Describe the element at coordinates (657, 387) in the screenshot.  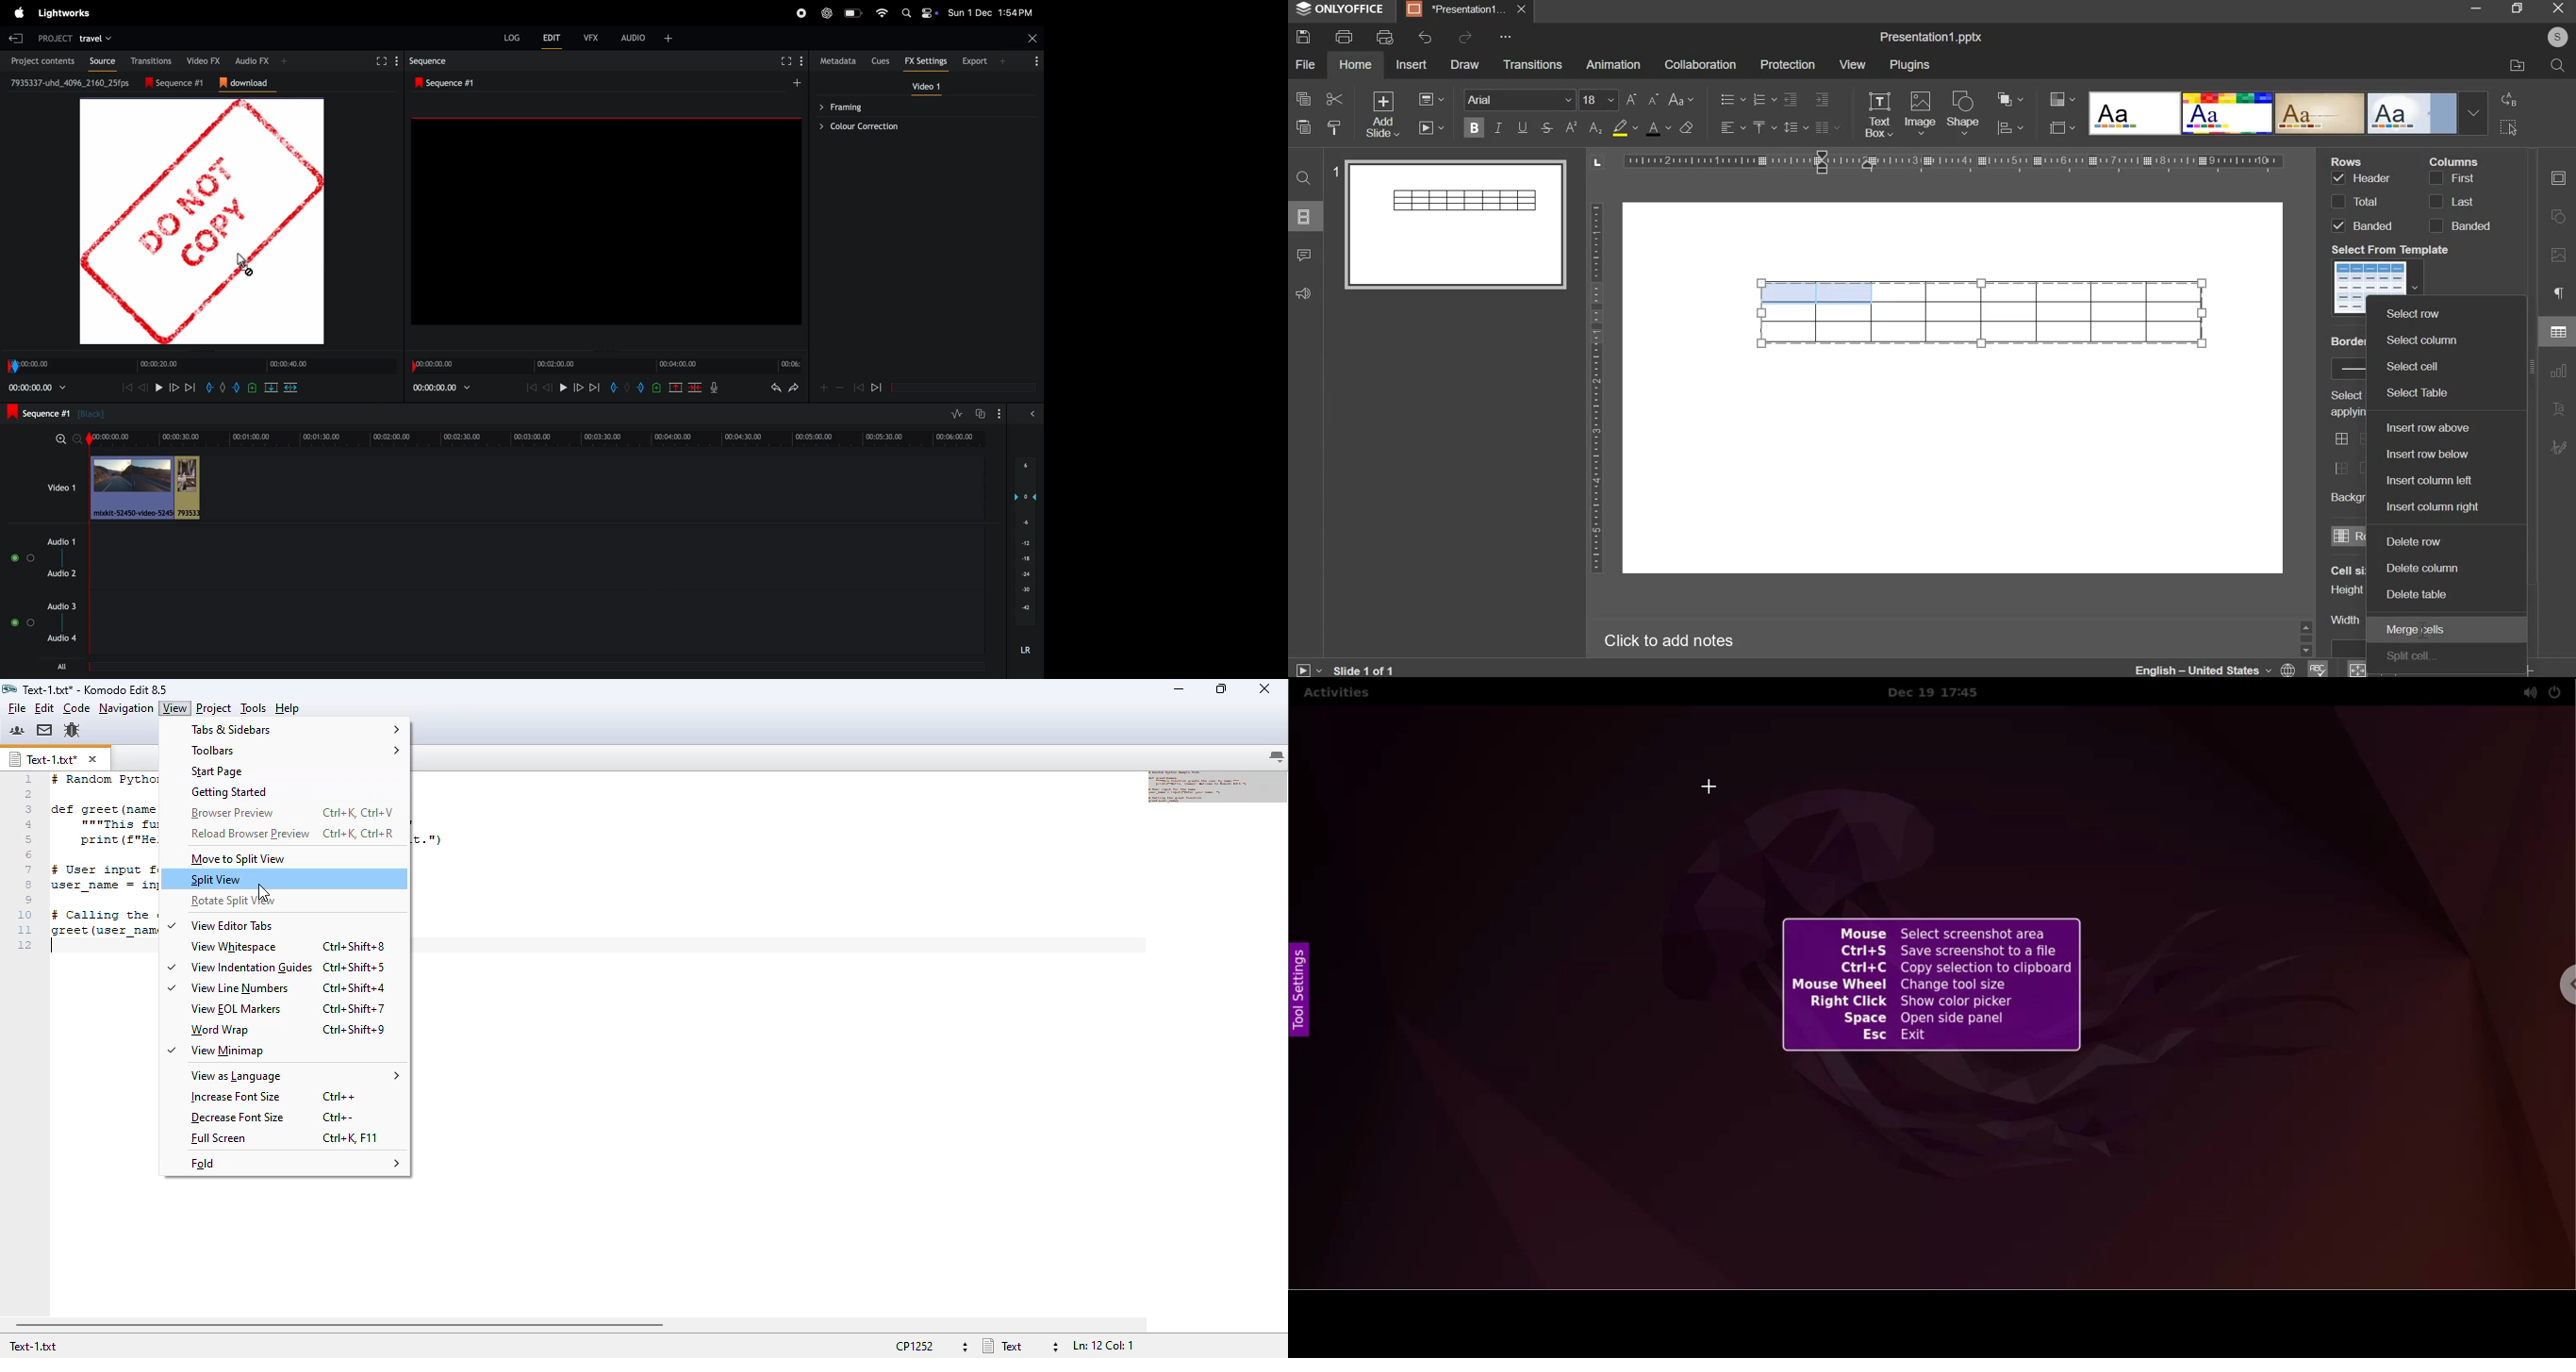
I see `add cue to current position` at that location.